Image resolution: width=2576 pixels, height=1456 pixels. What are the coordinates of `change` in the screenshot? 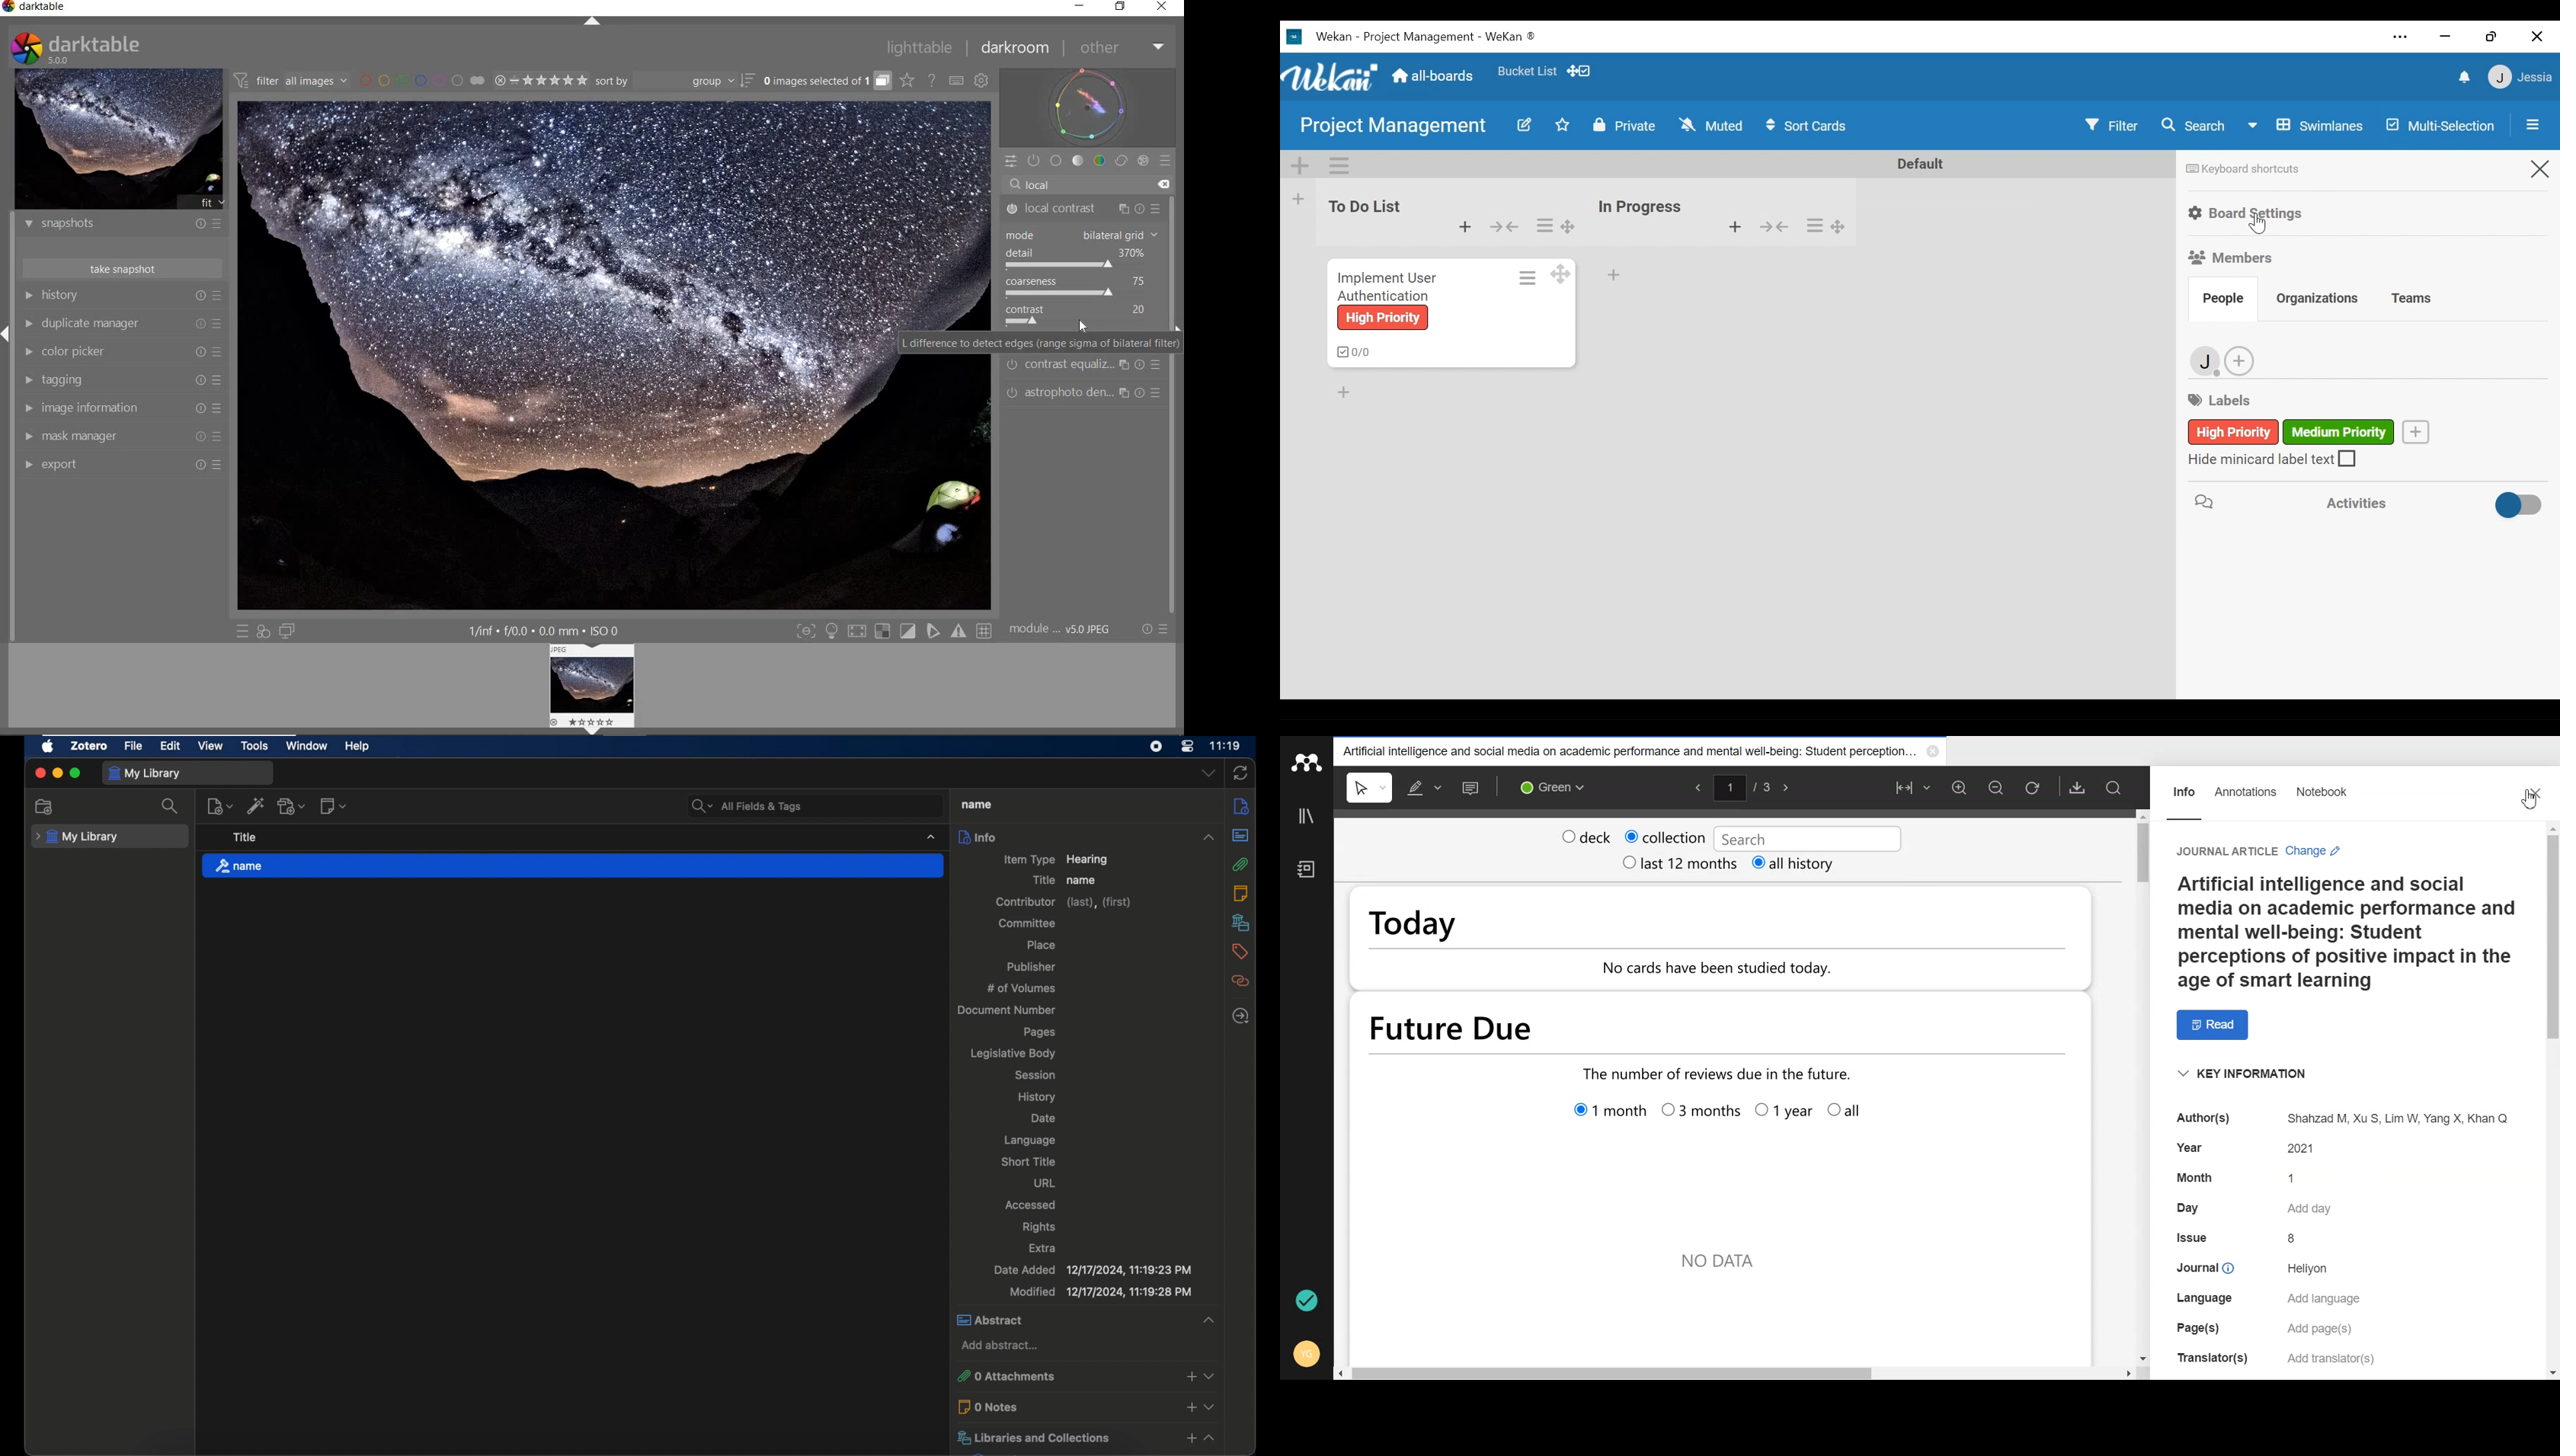 It's located at (2316, 845).